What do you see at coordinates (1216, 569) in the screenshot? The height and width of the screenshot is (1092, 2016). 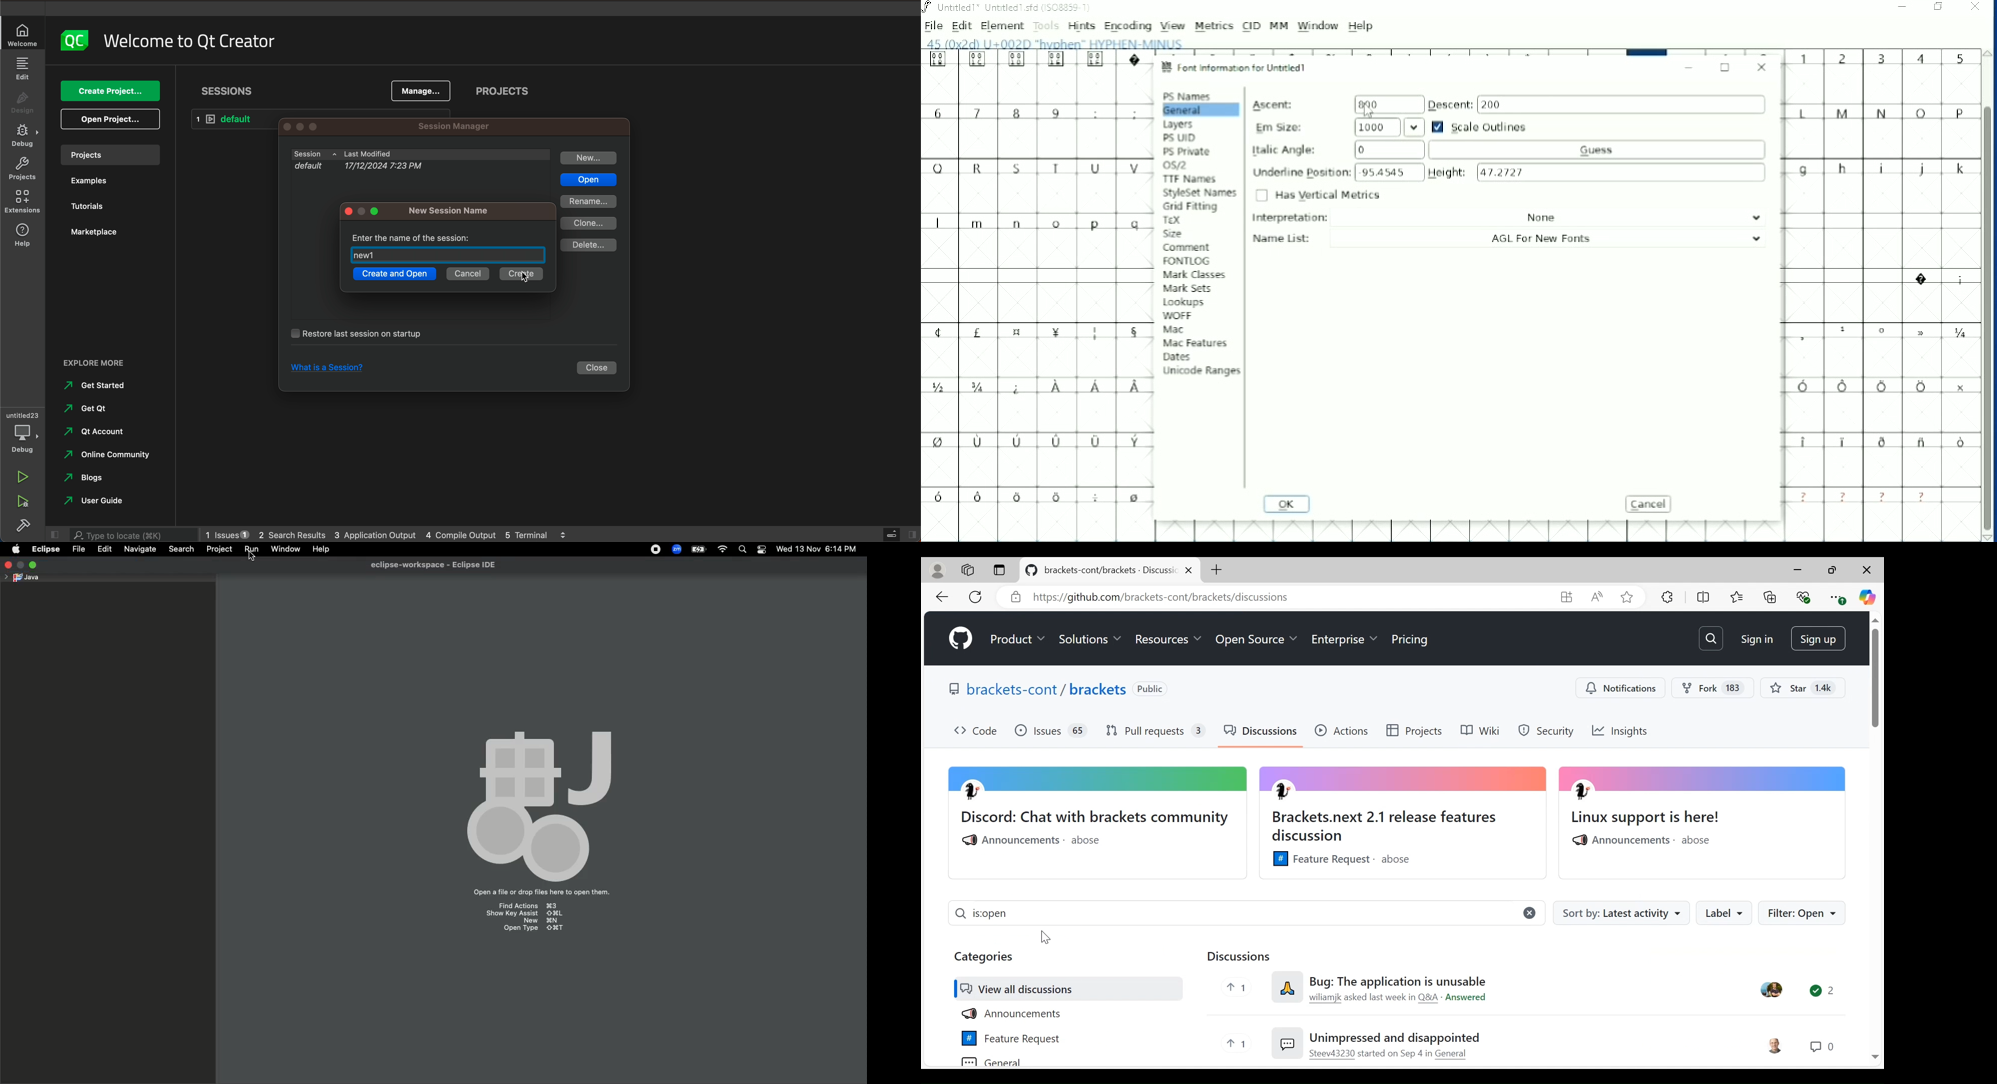 I see `Add New Tab` at bounding box center [1216, 569].